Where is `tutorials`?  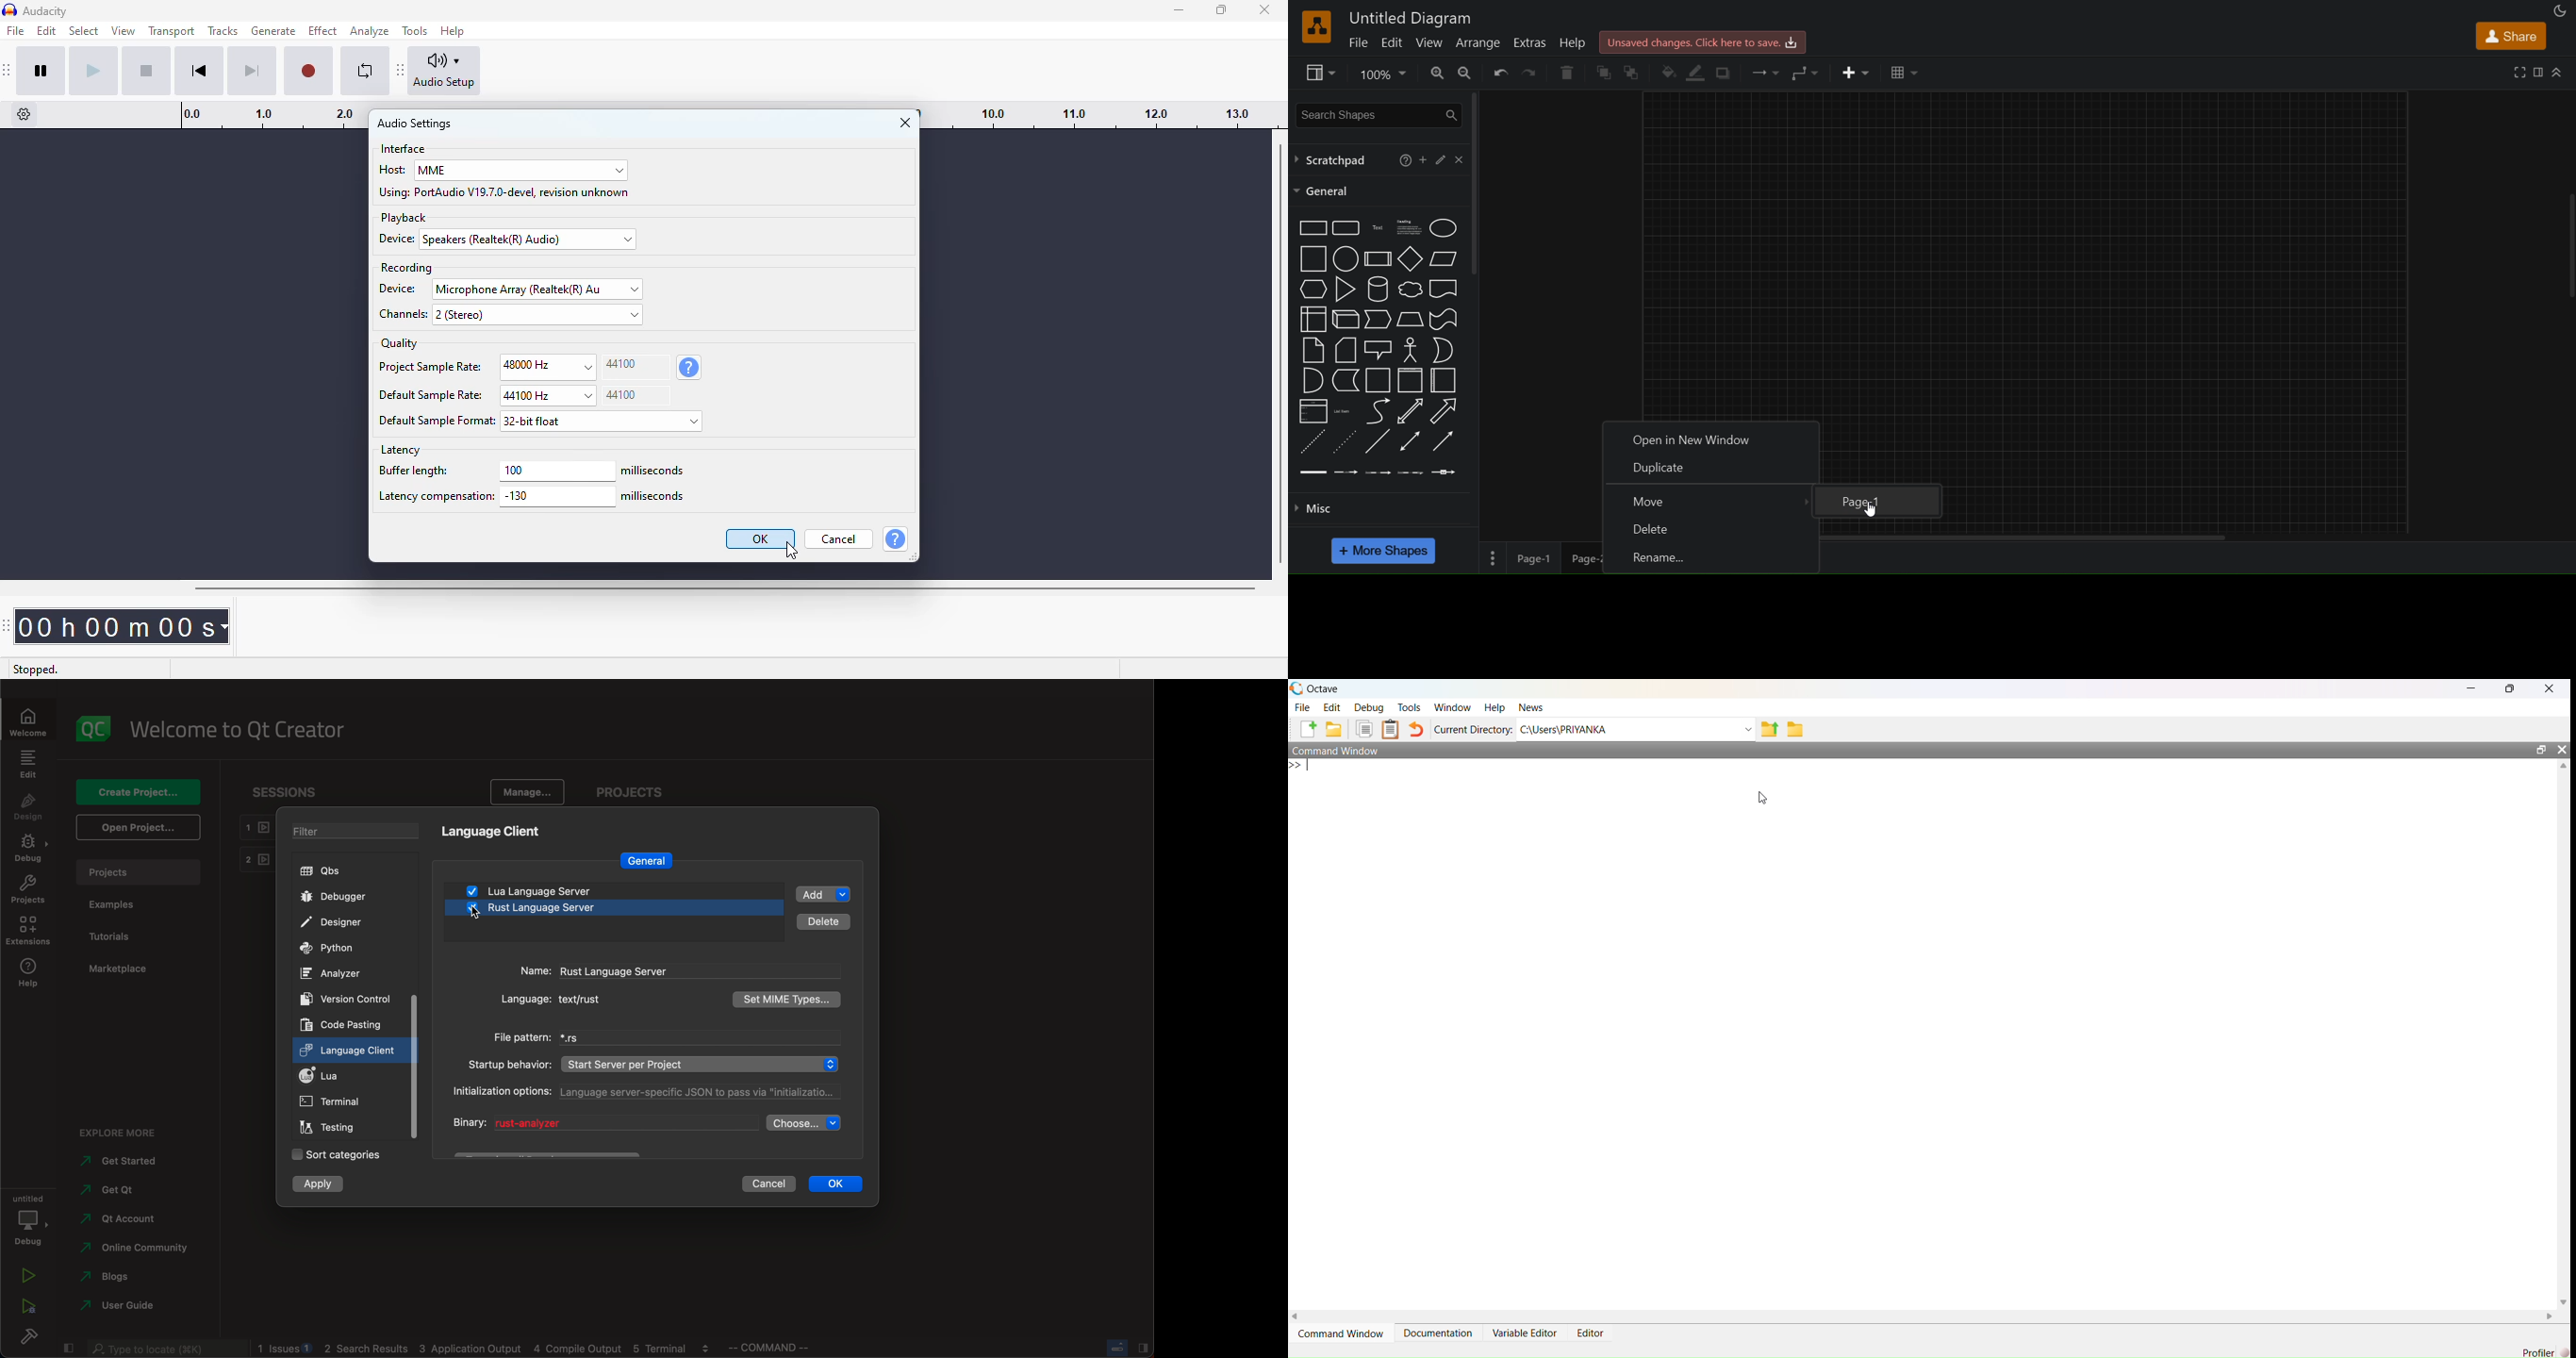 tutorials is located at coordinates (112, 936).